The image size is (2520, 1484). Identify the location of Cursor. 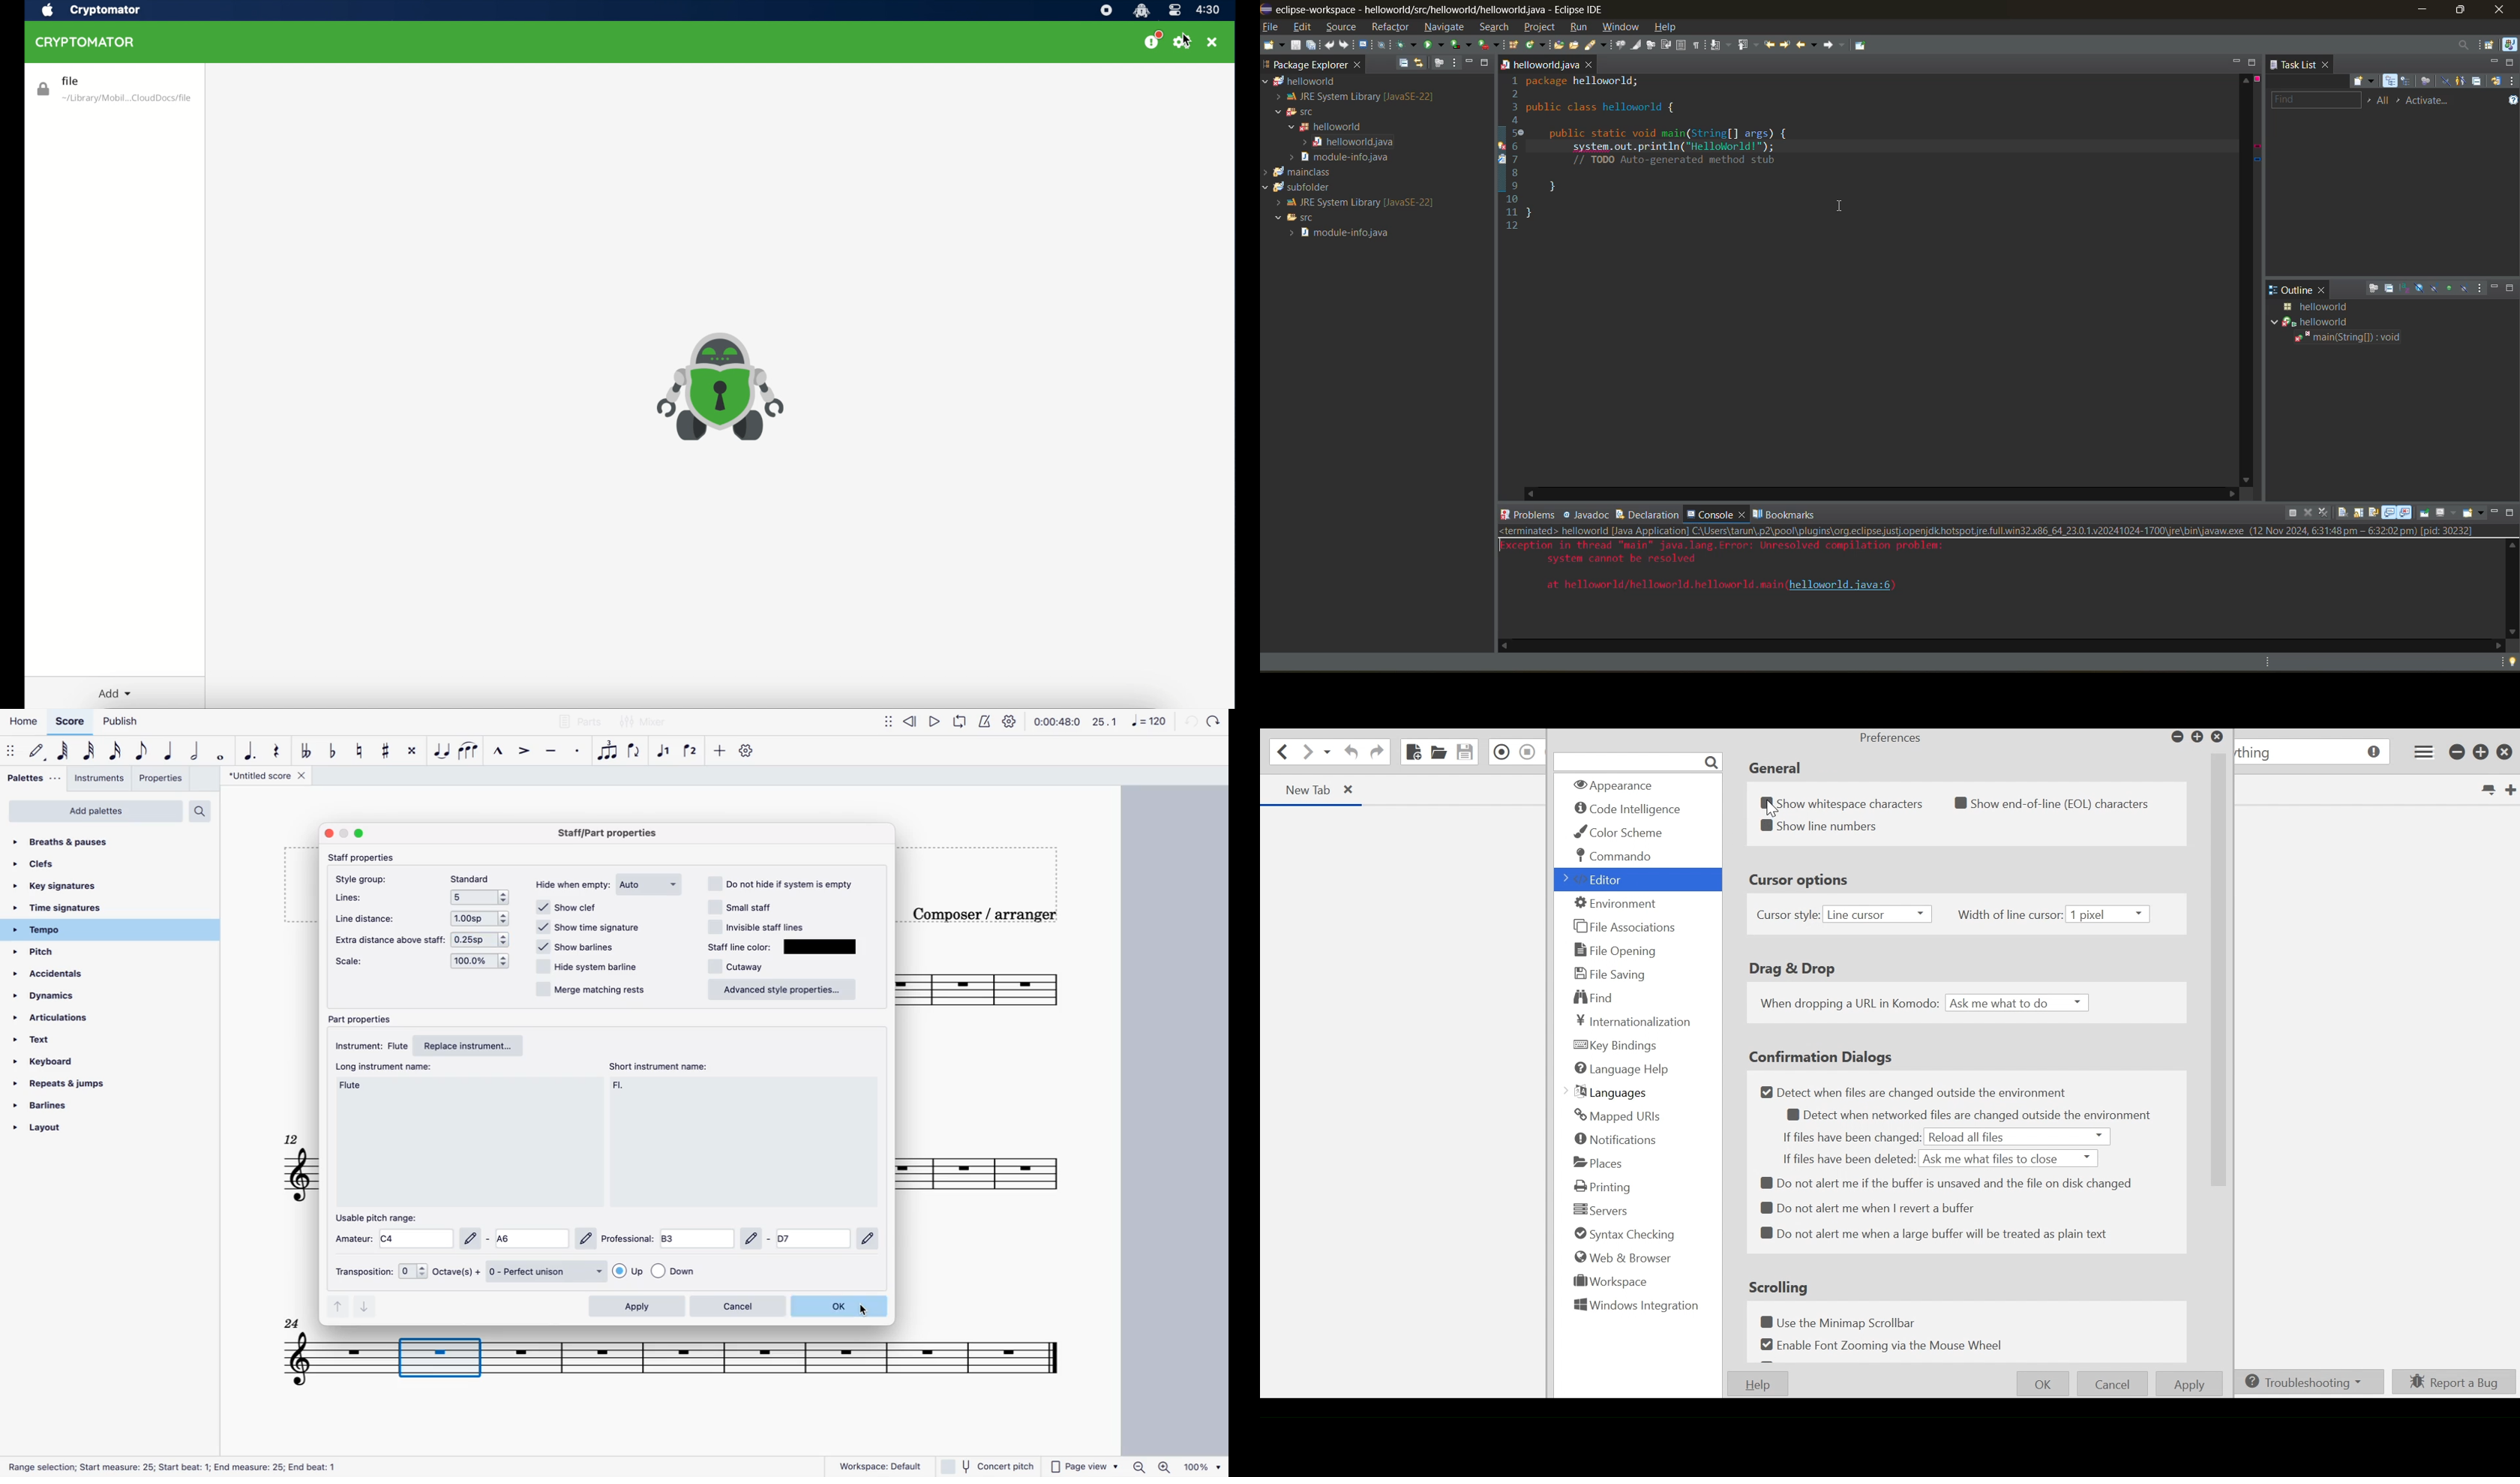
(867, 1309).